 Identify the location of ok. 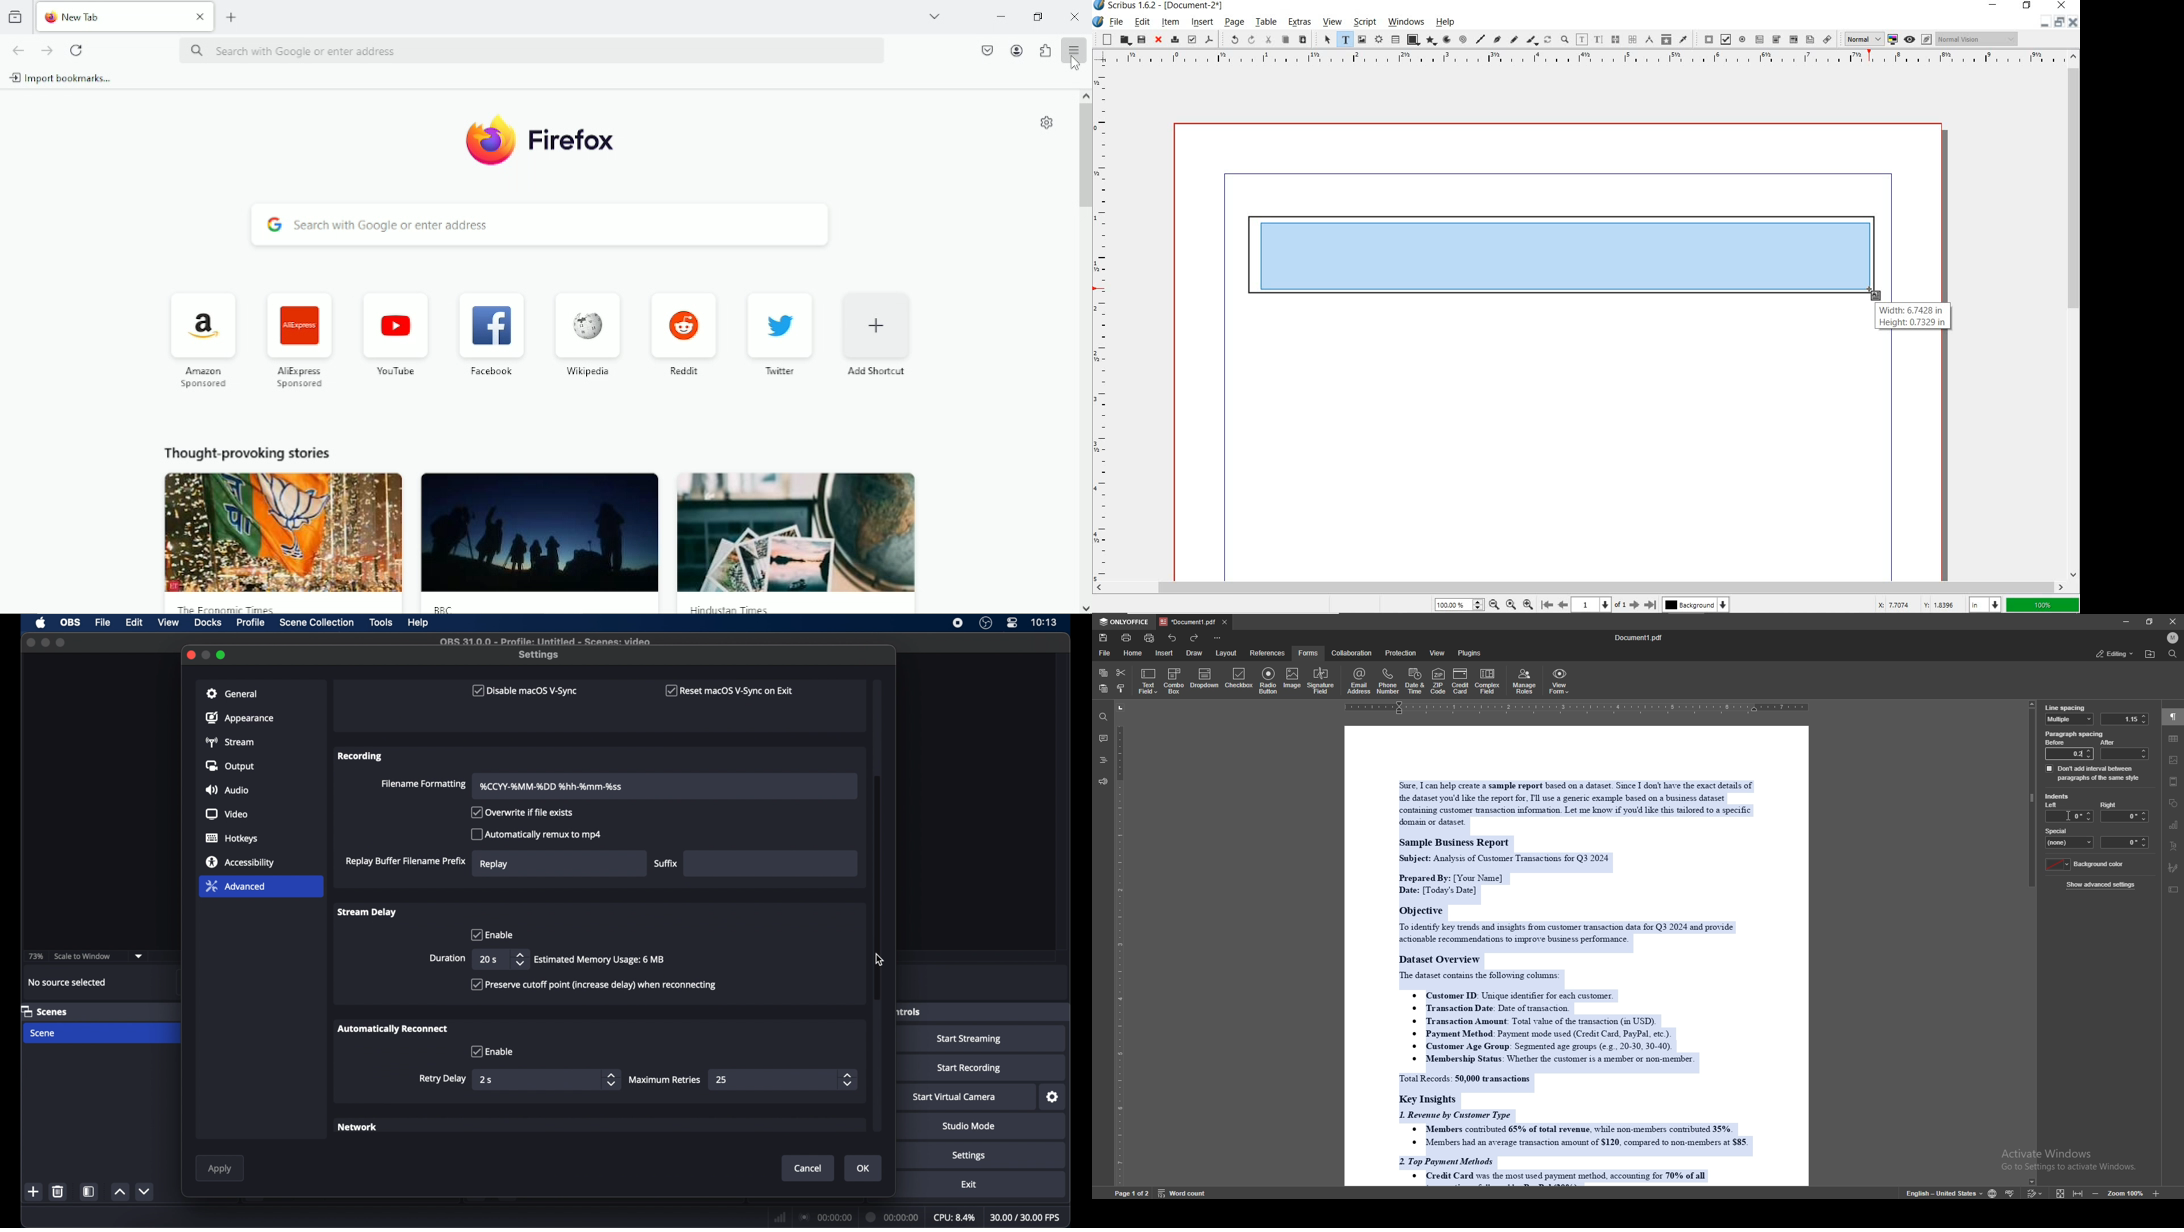
(864, 1168).